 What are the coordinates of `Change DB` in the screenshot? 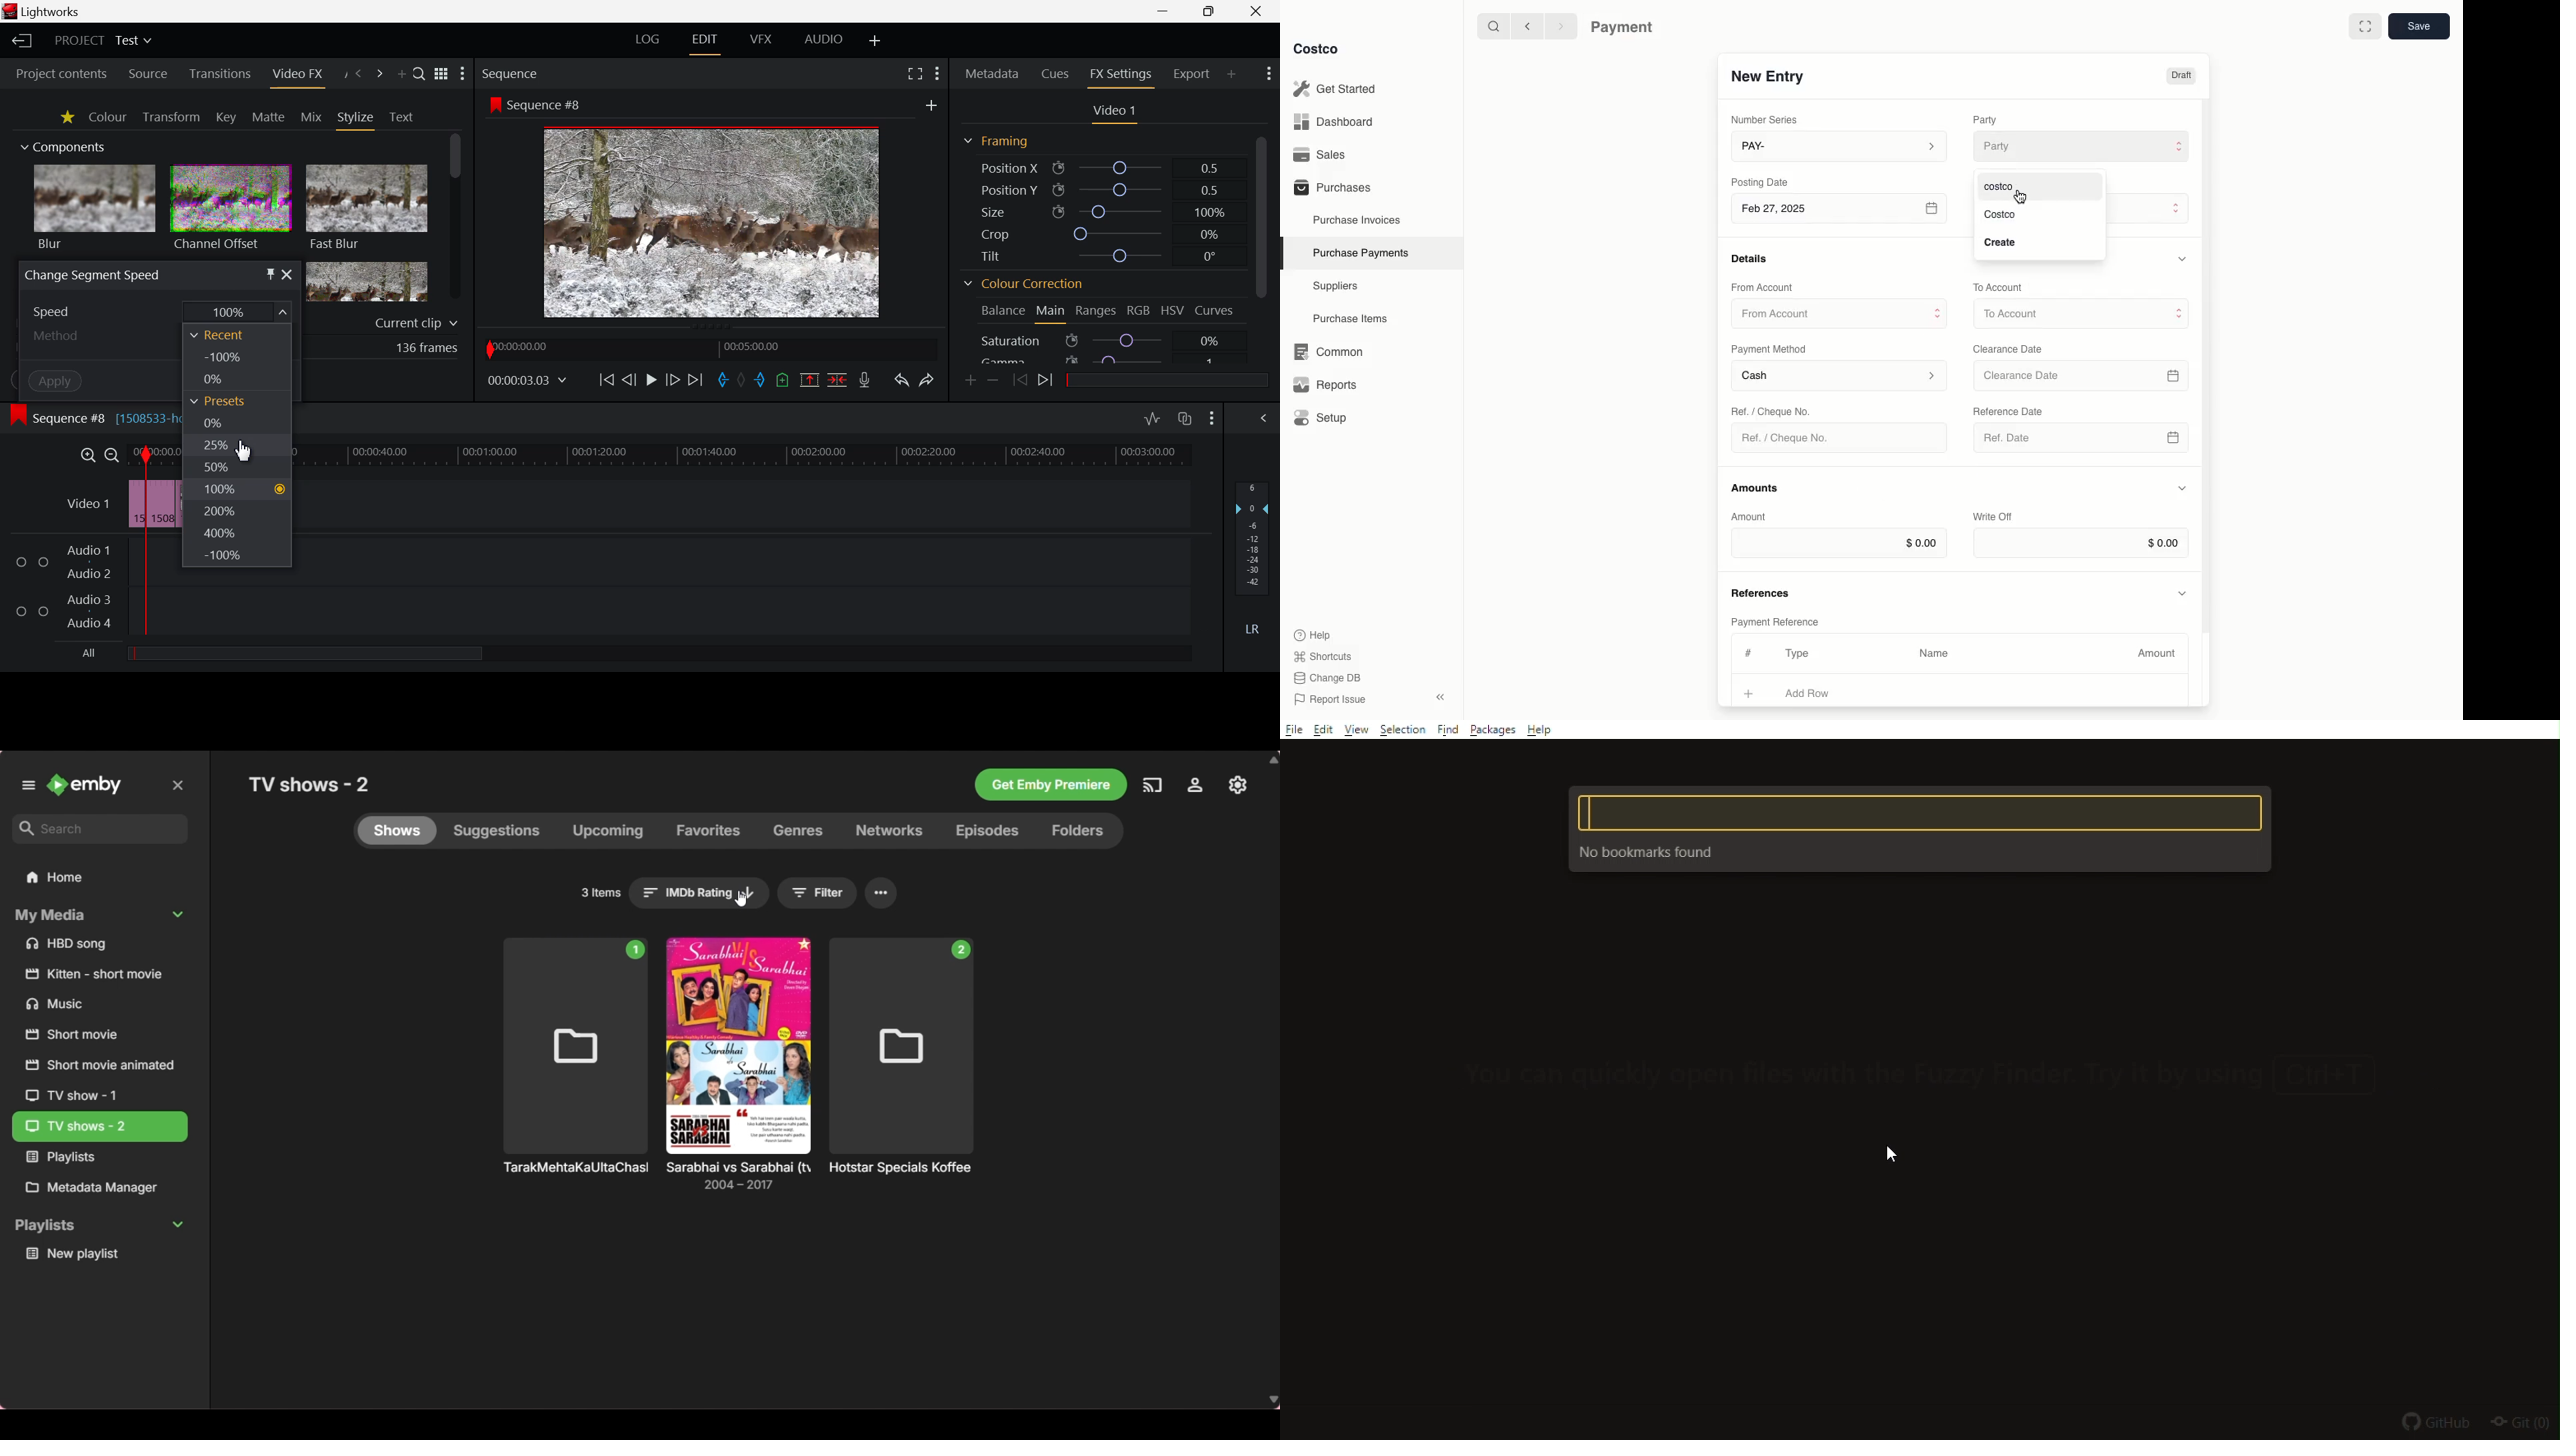 It's located at (1330, 678).